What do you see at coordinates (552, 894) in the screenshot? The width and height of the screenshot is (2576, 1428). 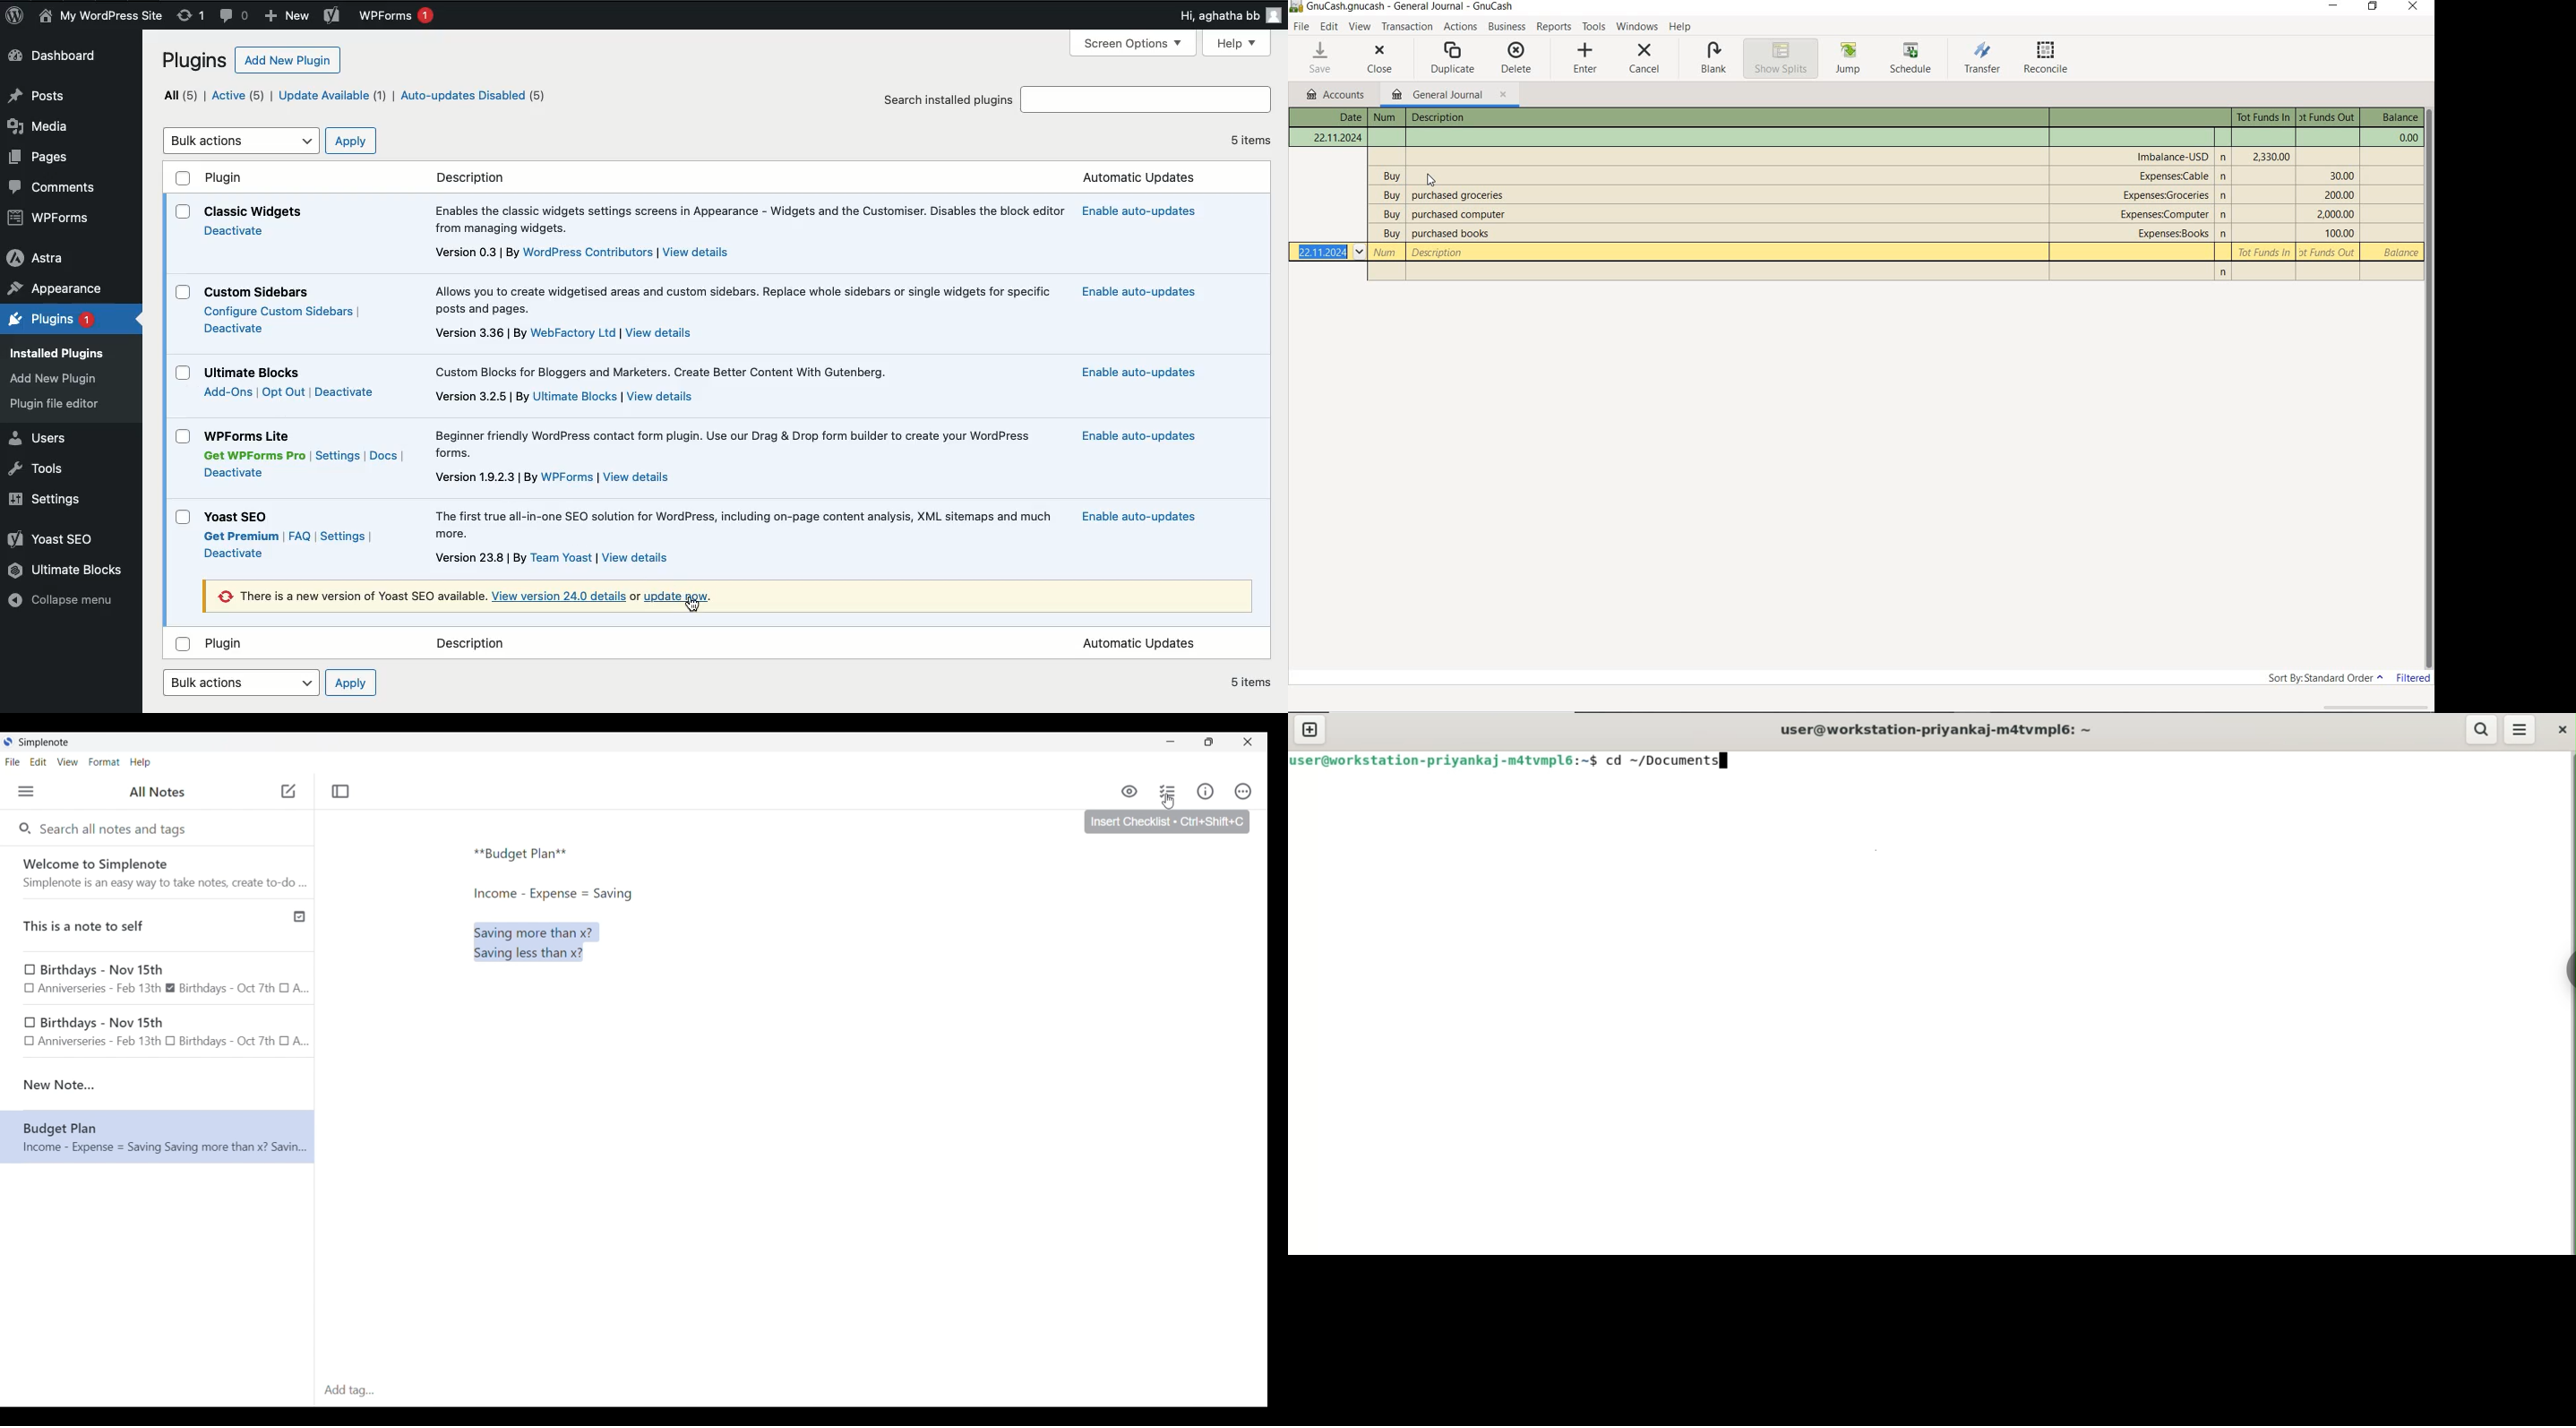 I see `More text typed in` at bounding box center [552, 894].